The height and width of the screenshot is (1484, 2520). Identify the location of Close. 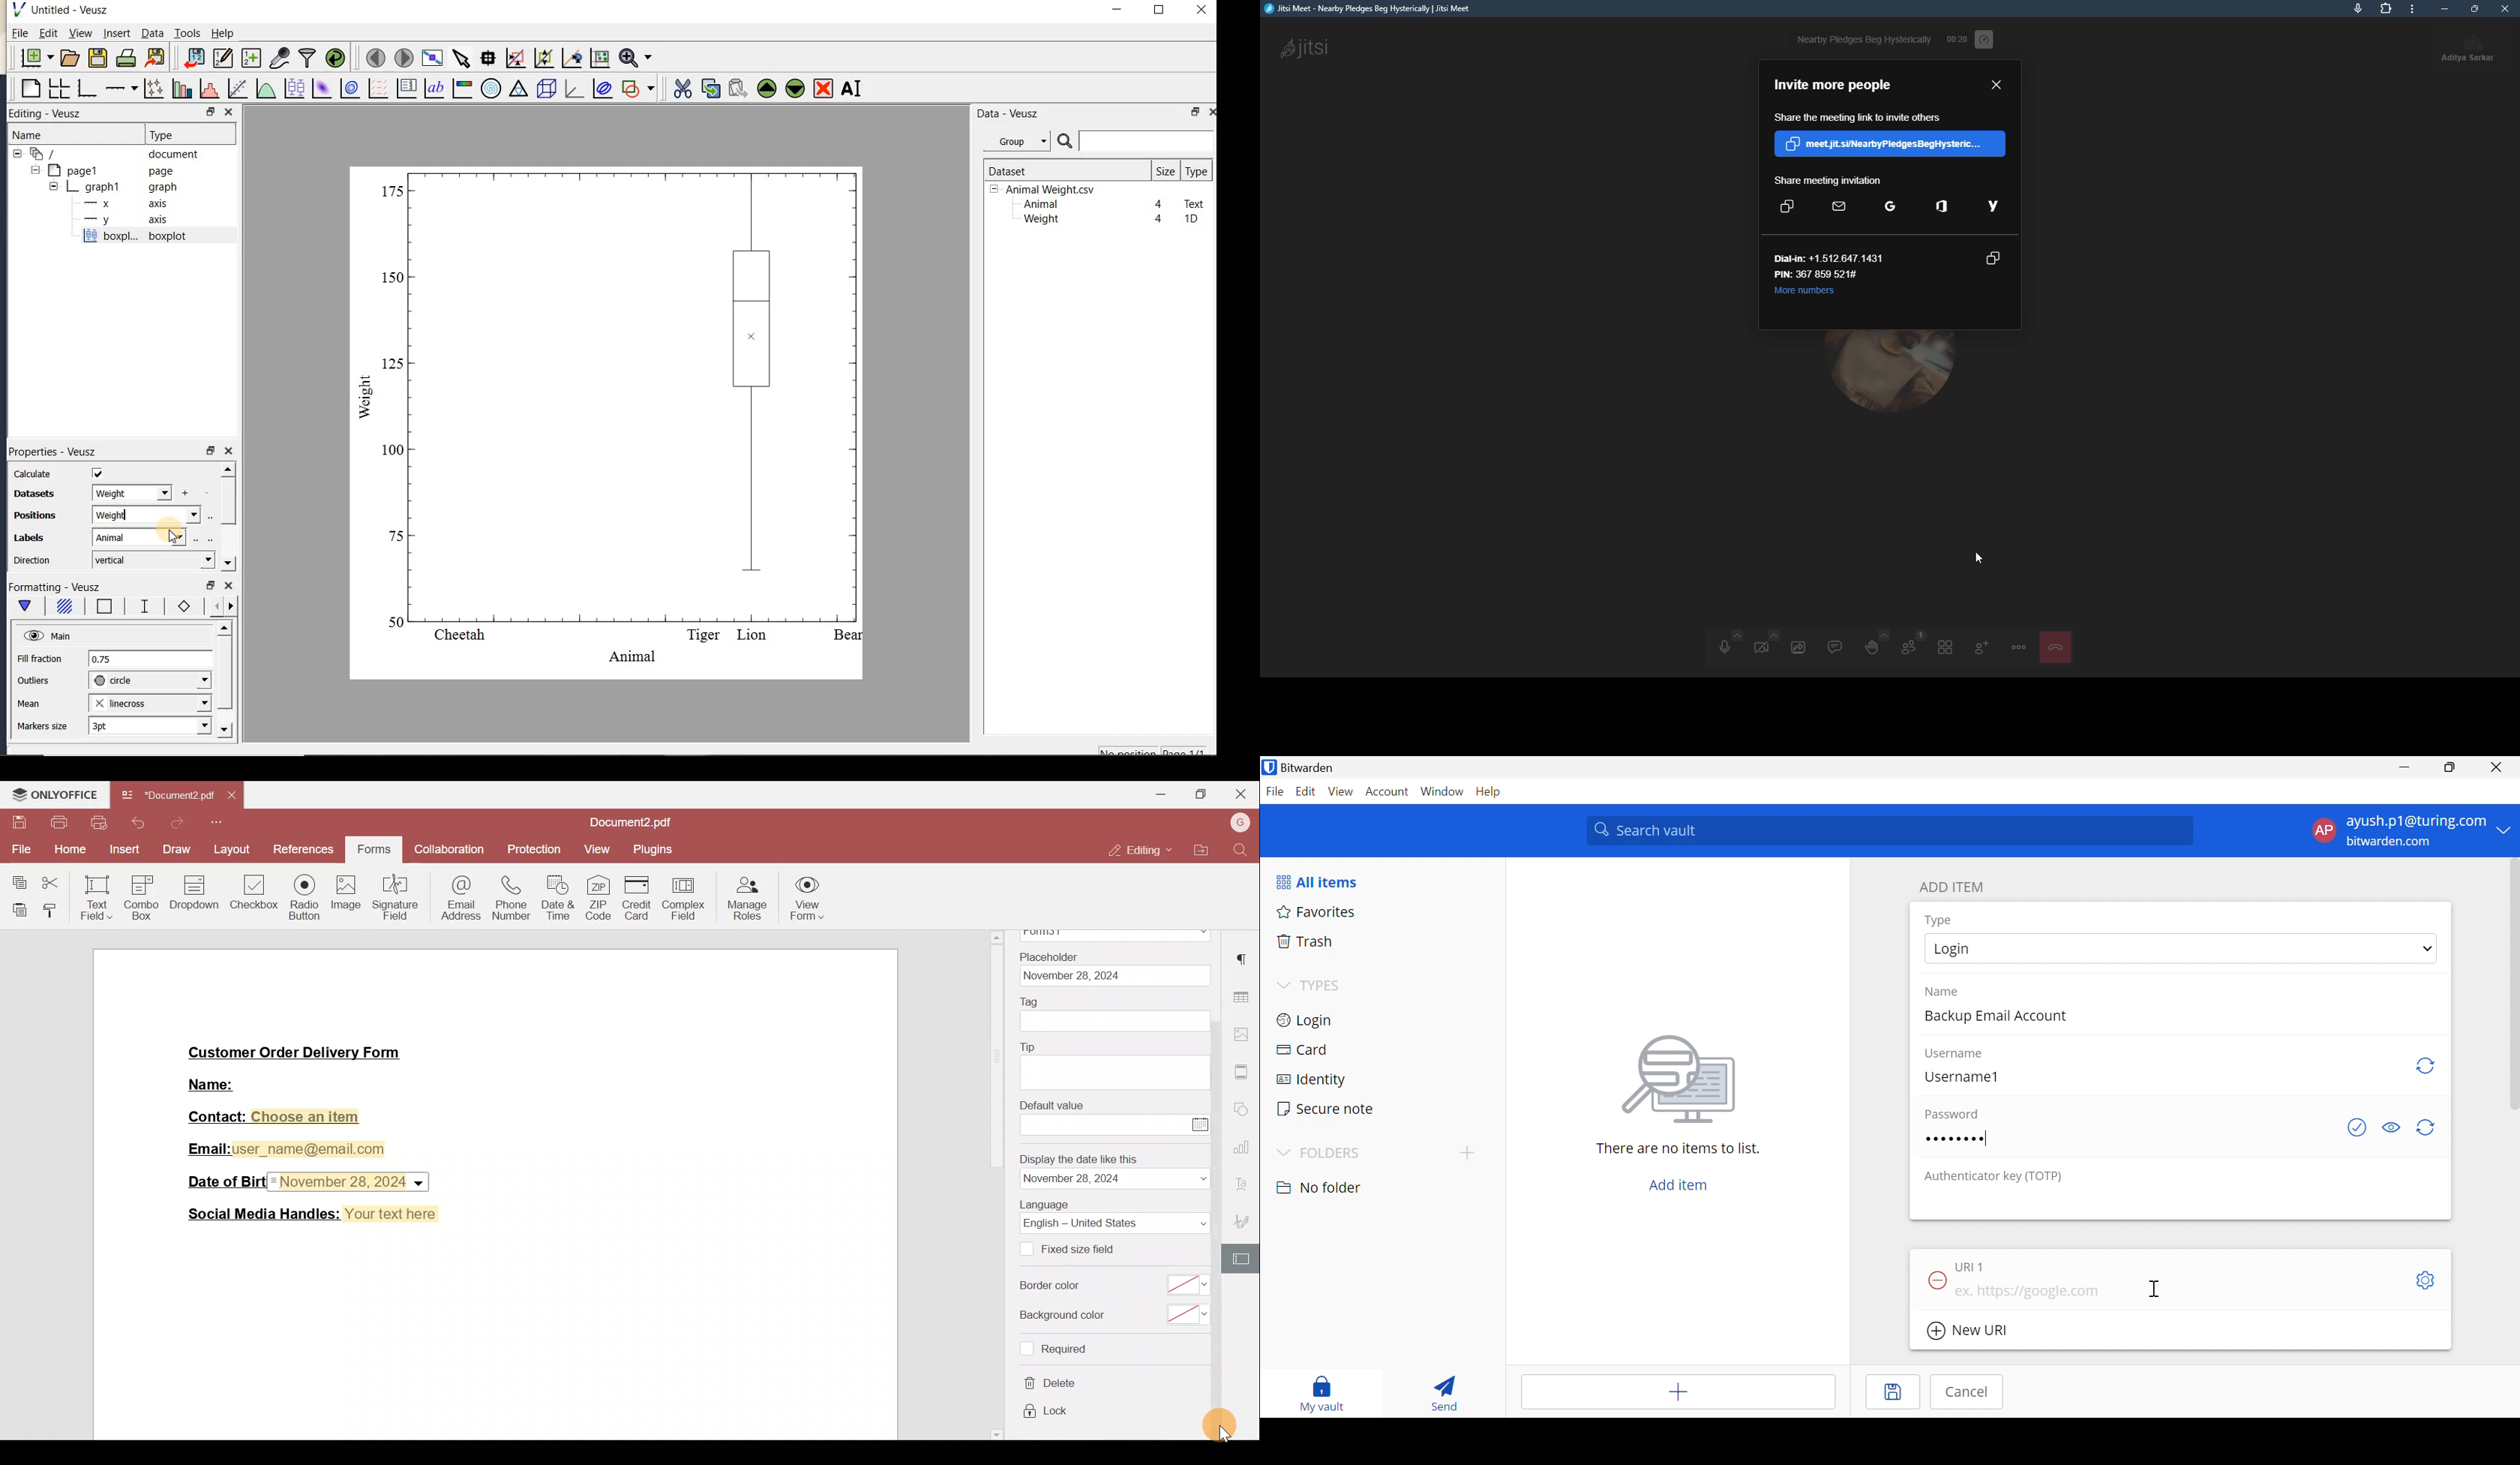
(2496, 767).